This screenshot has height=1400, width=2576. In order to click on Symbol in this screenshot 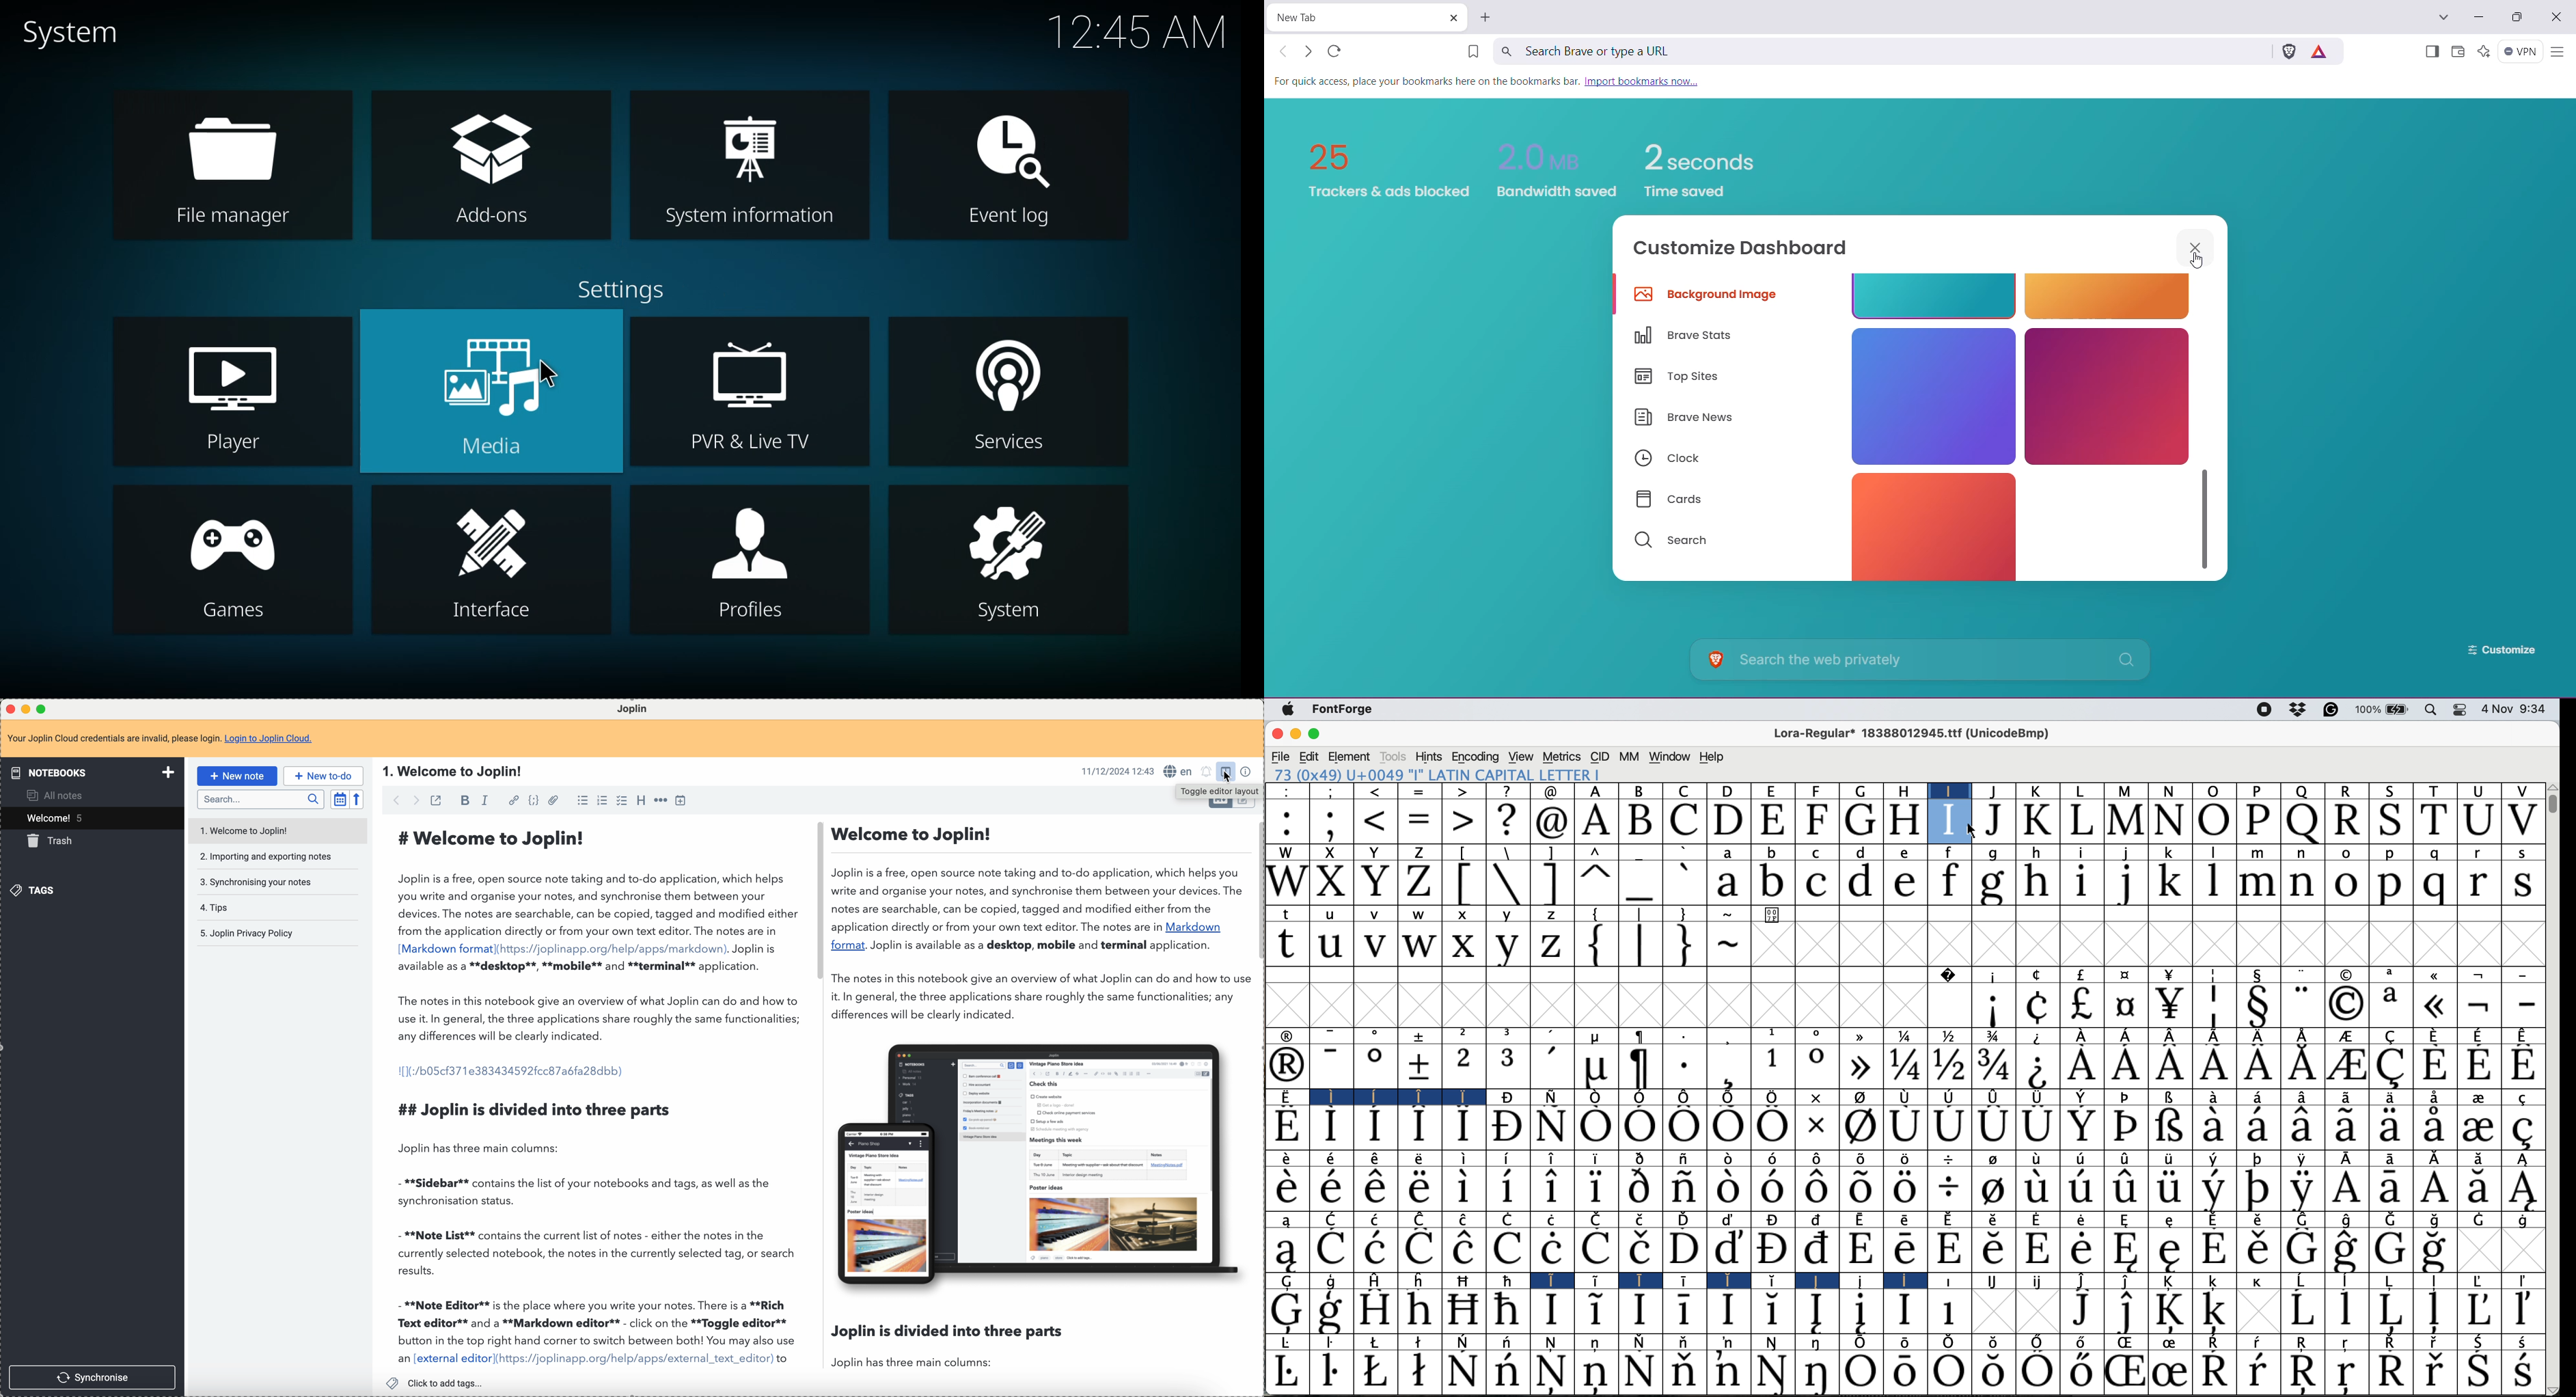, I will do `click(1993, 1249)`.